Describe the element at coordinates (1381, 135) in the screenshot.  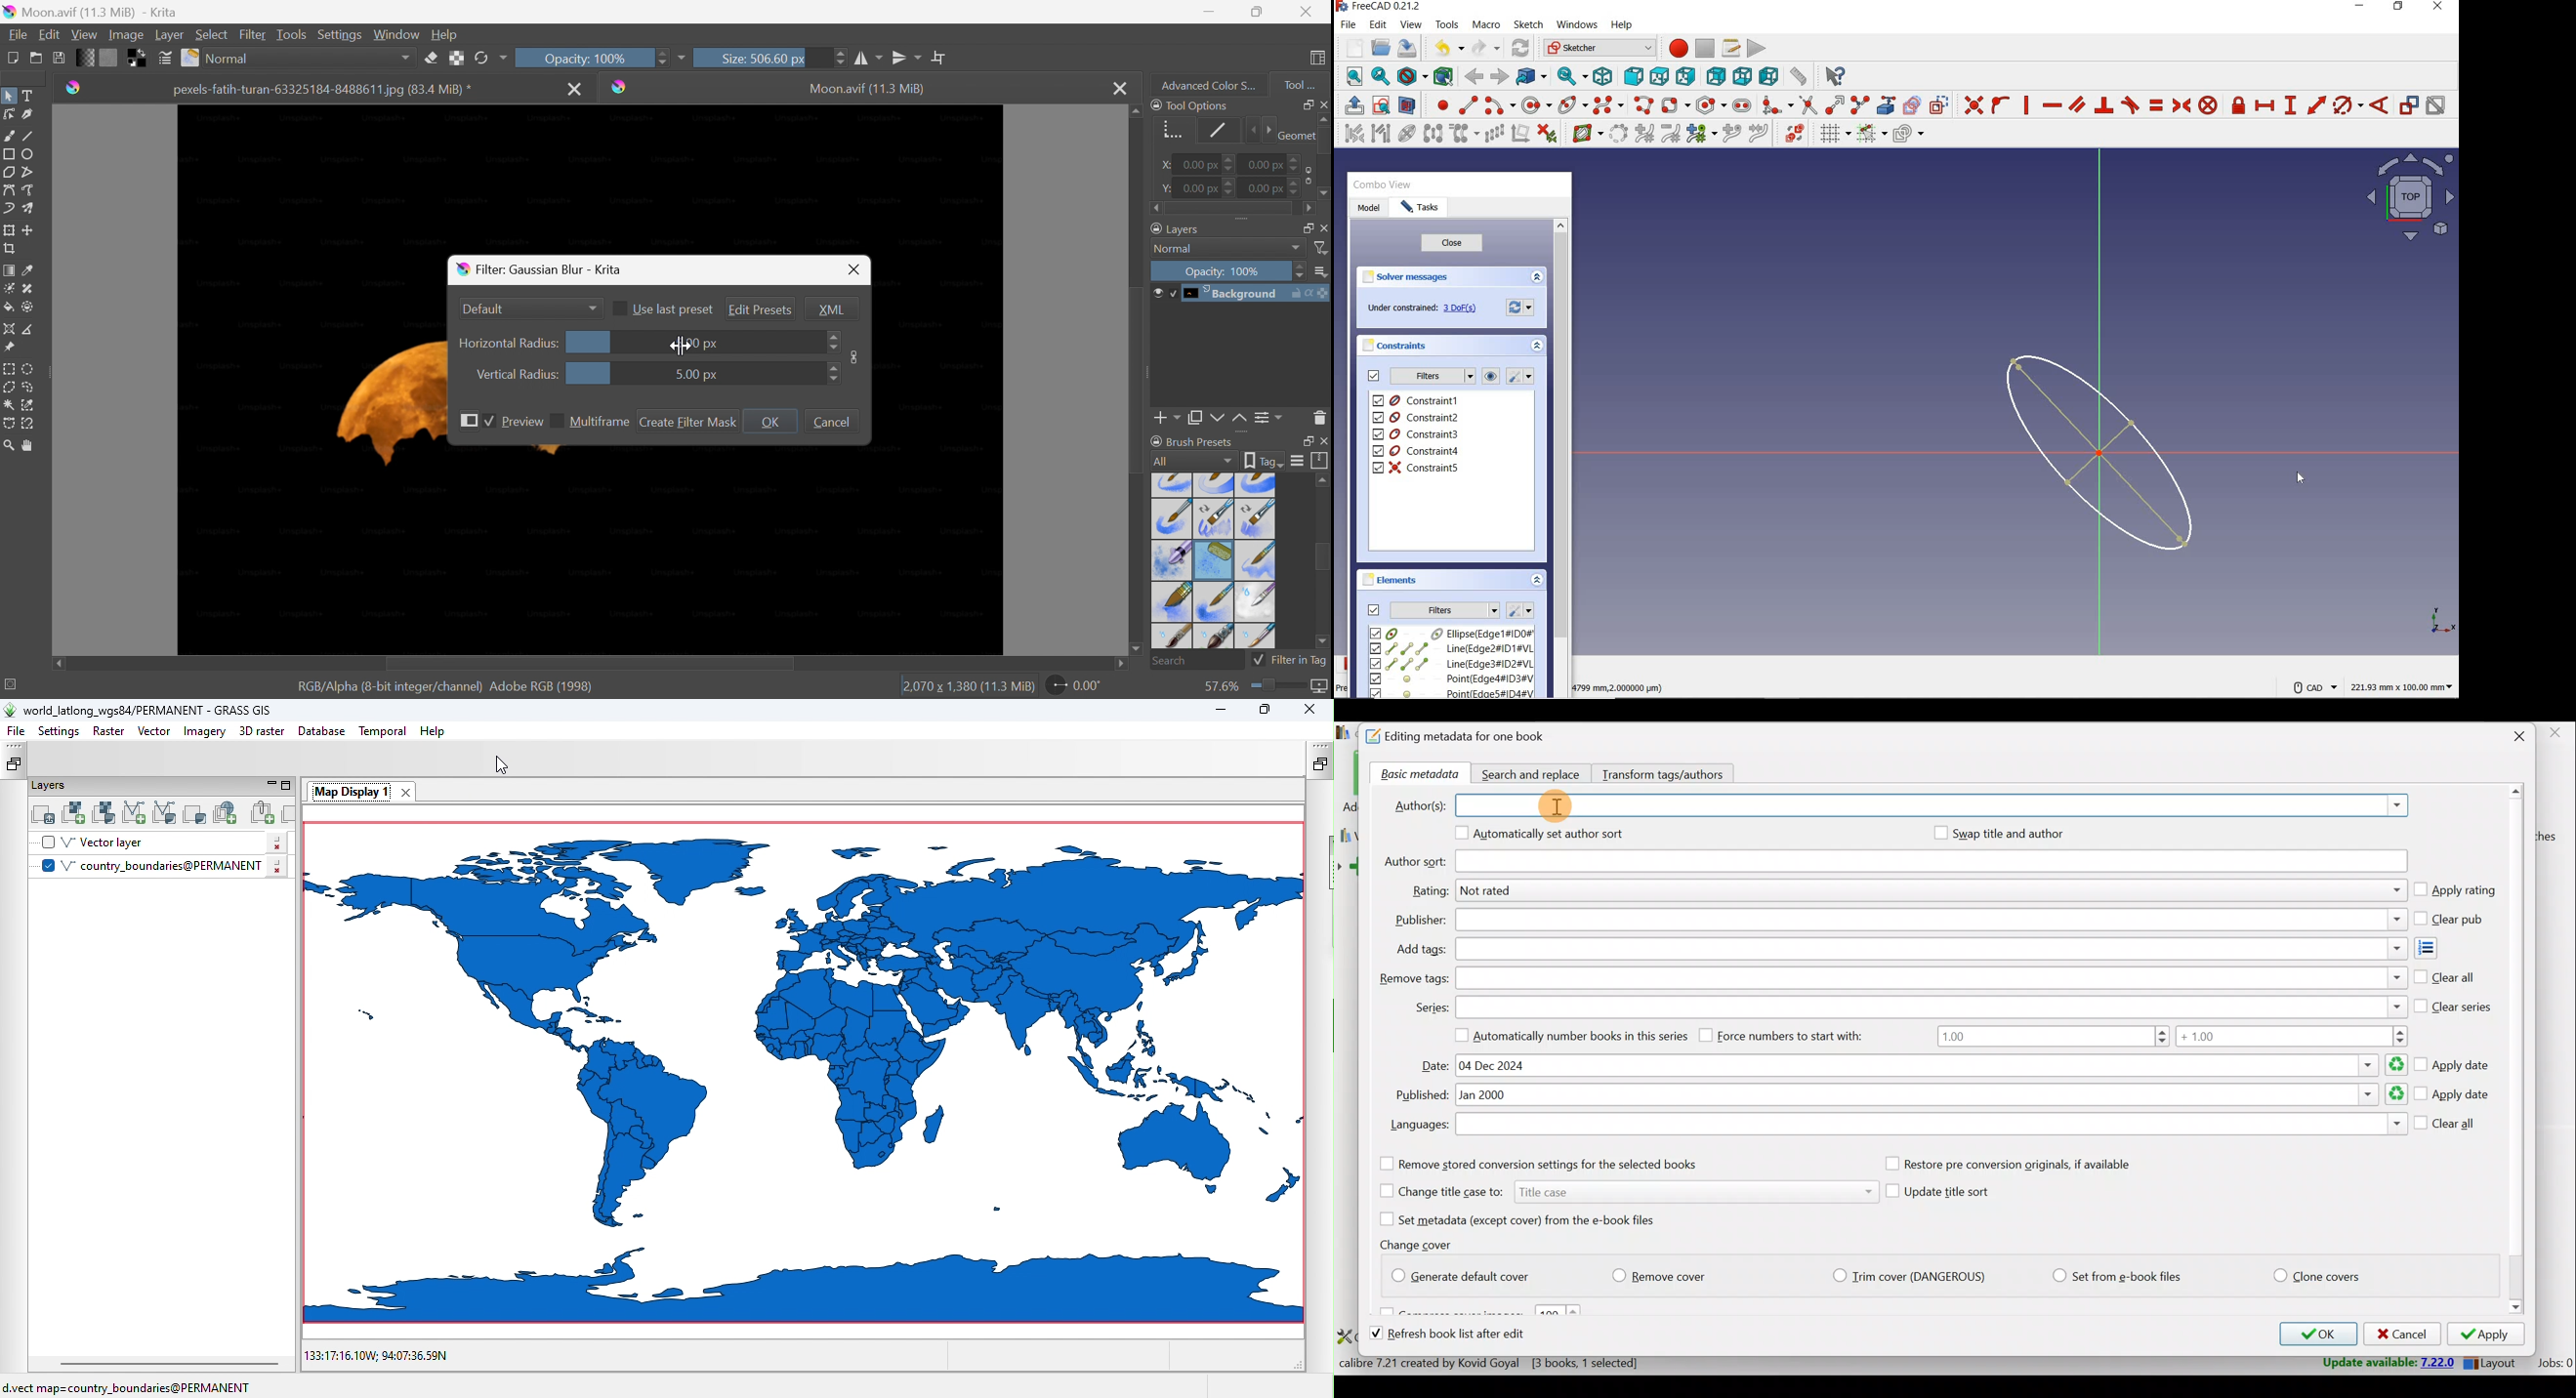
I see `select associated geometry` at that location.